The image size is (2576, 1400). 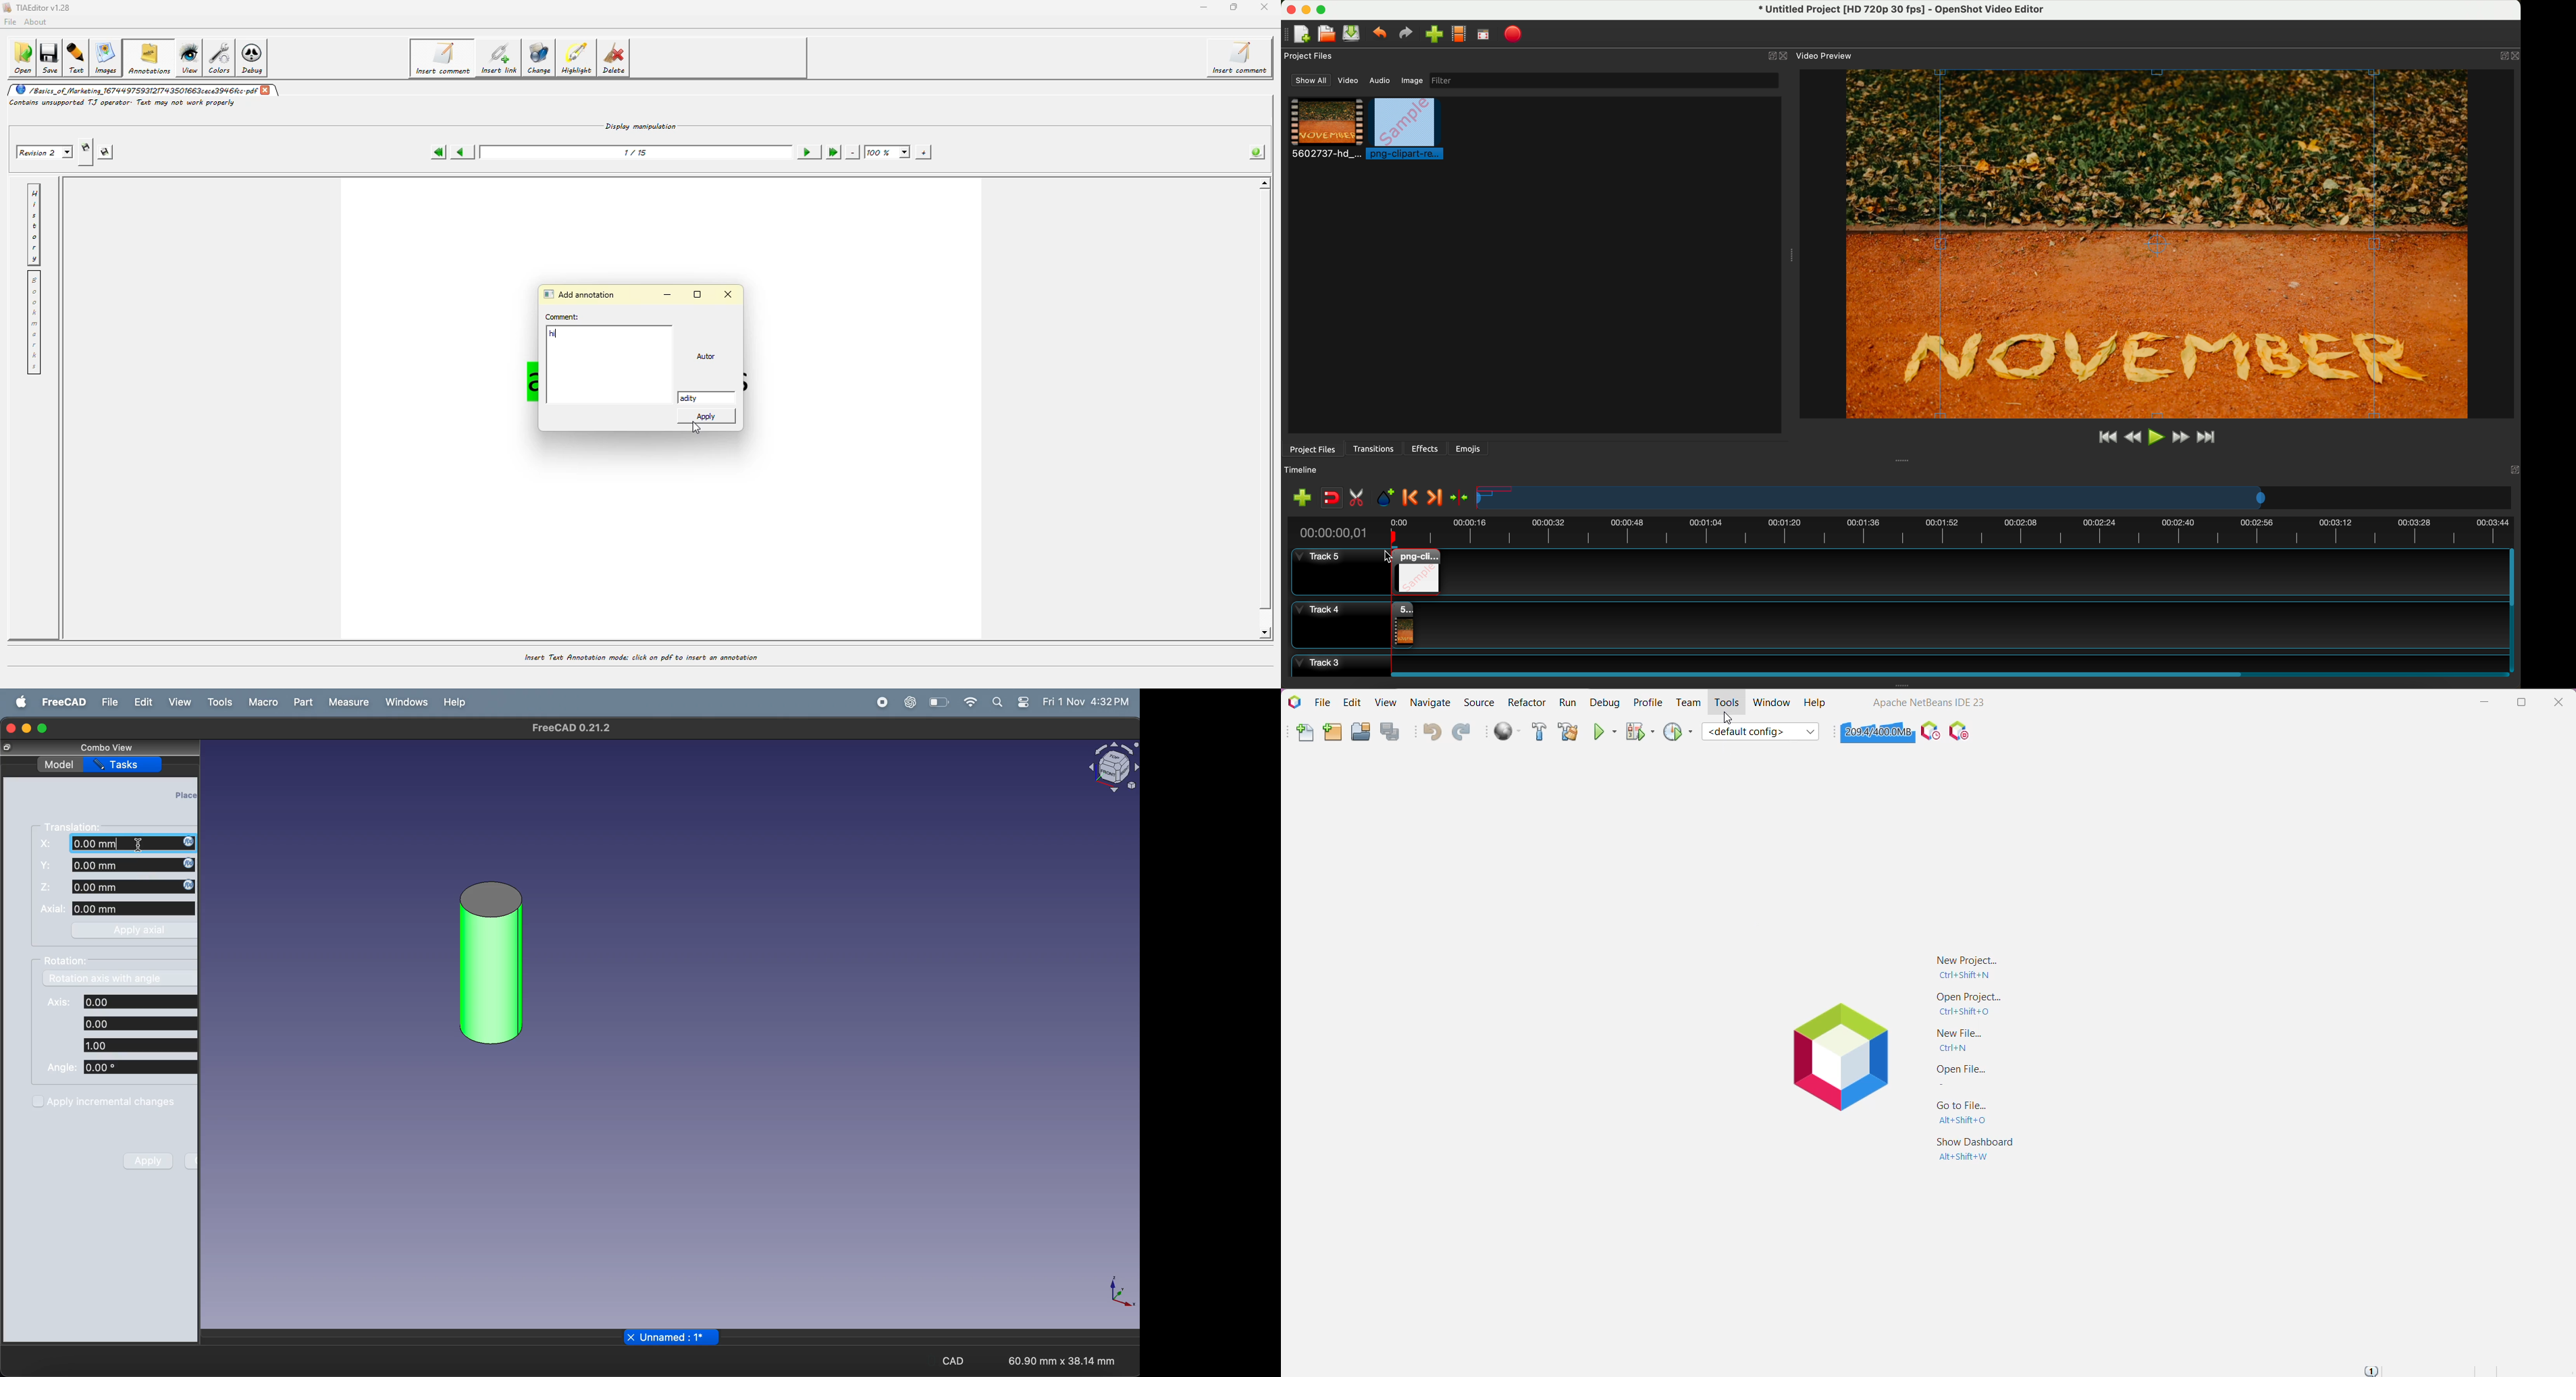 I want to click on apply, so click(x=145, y=1162).